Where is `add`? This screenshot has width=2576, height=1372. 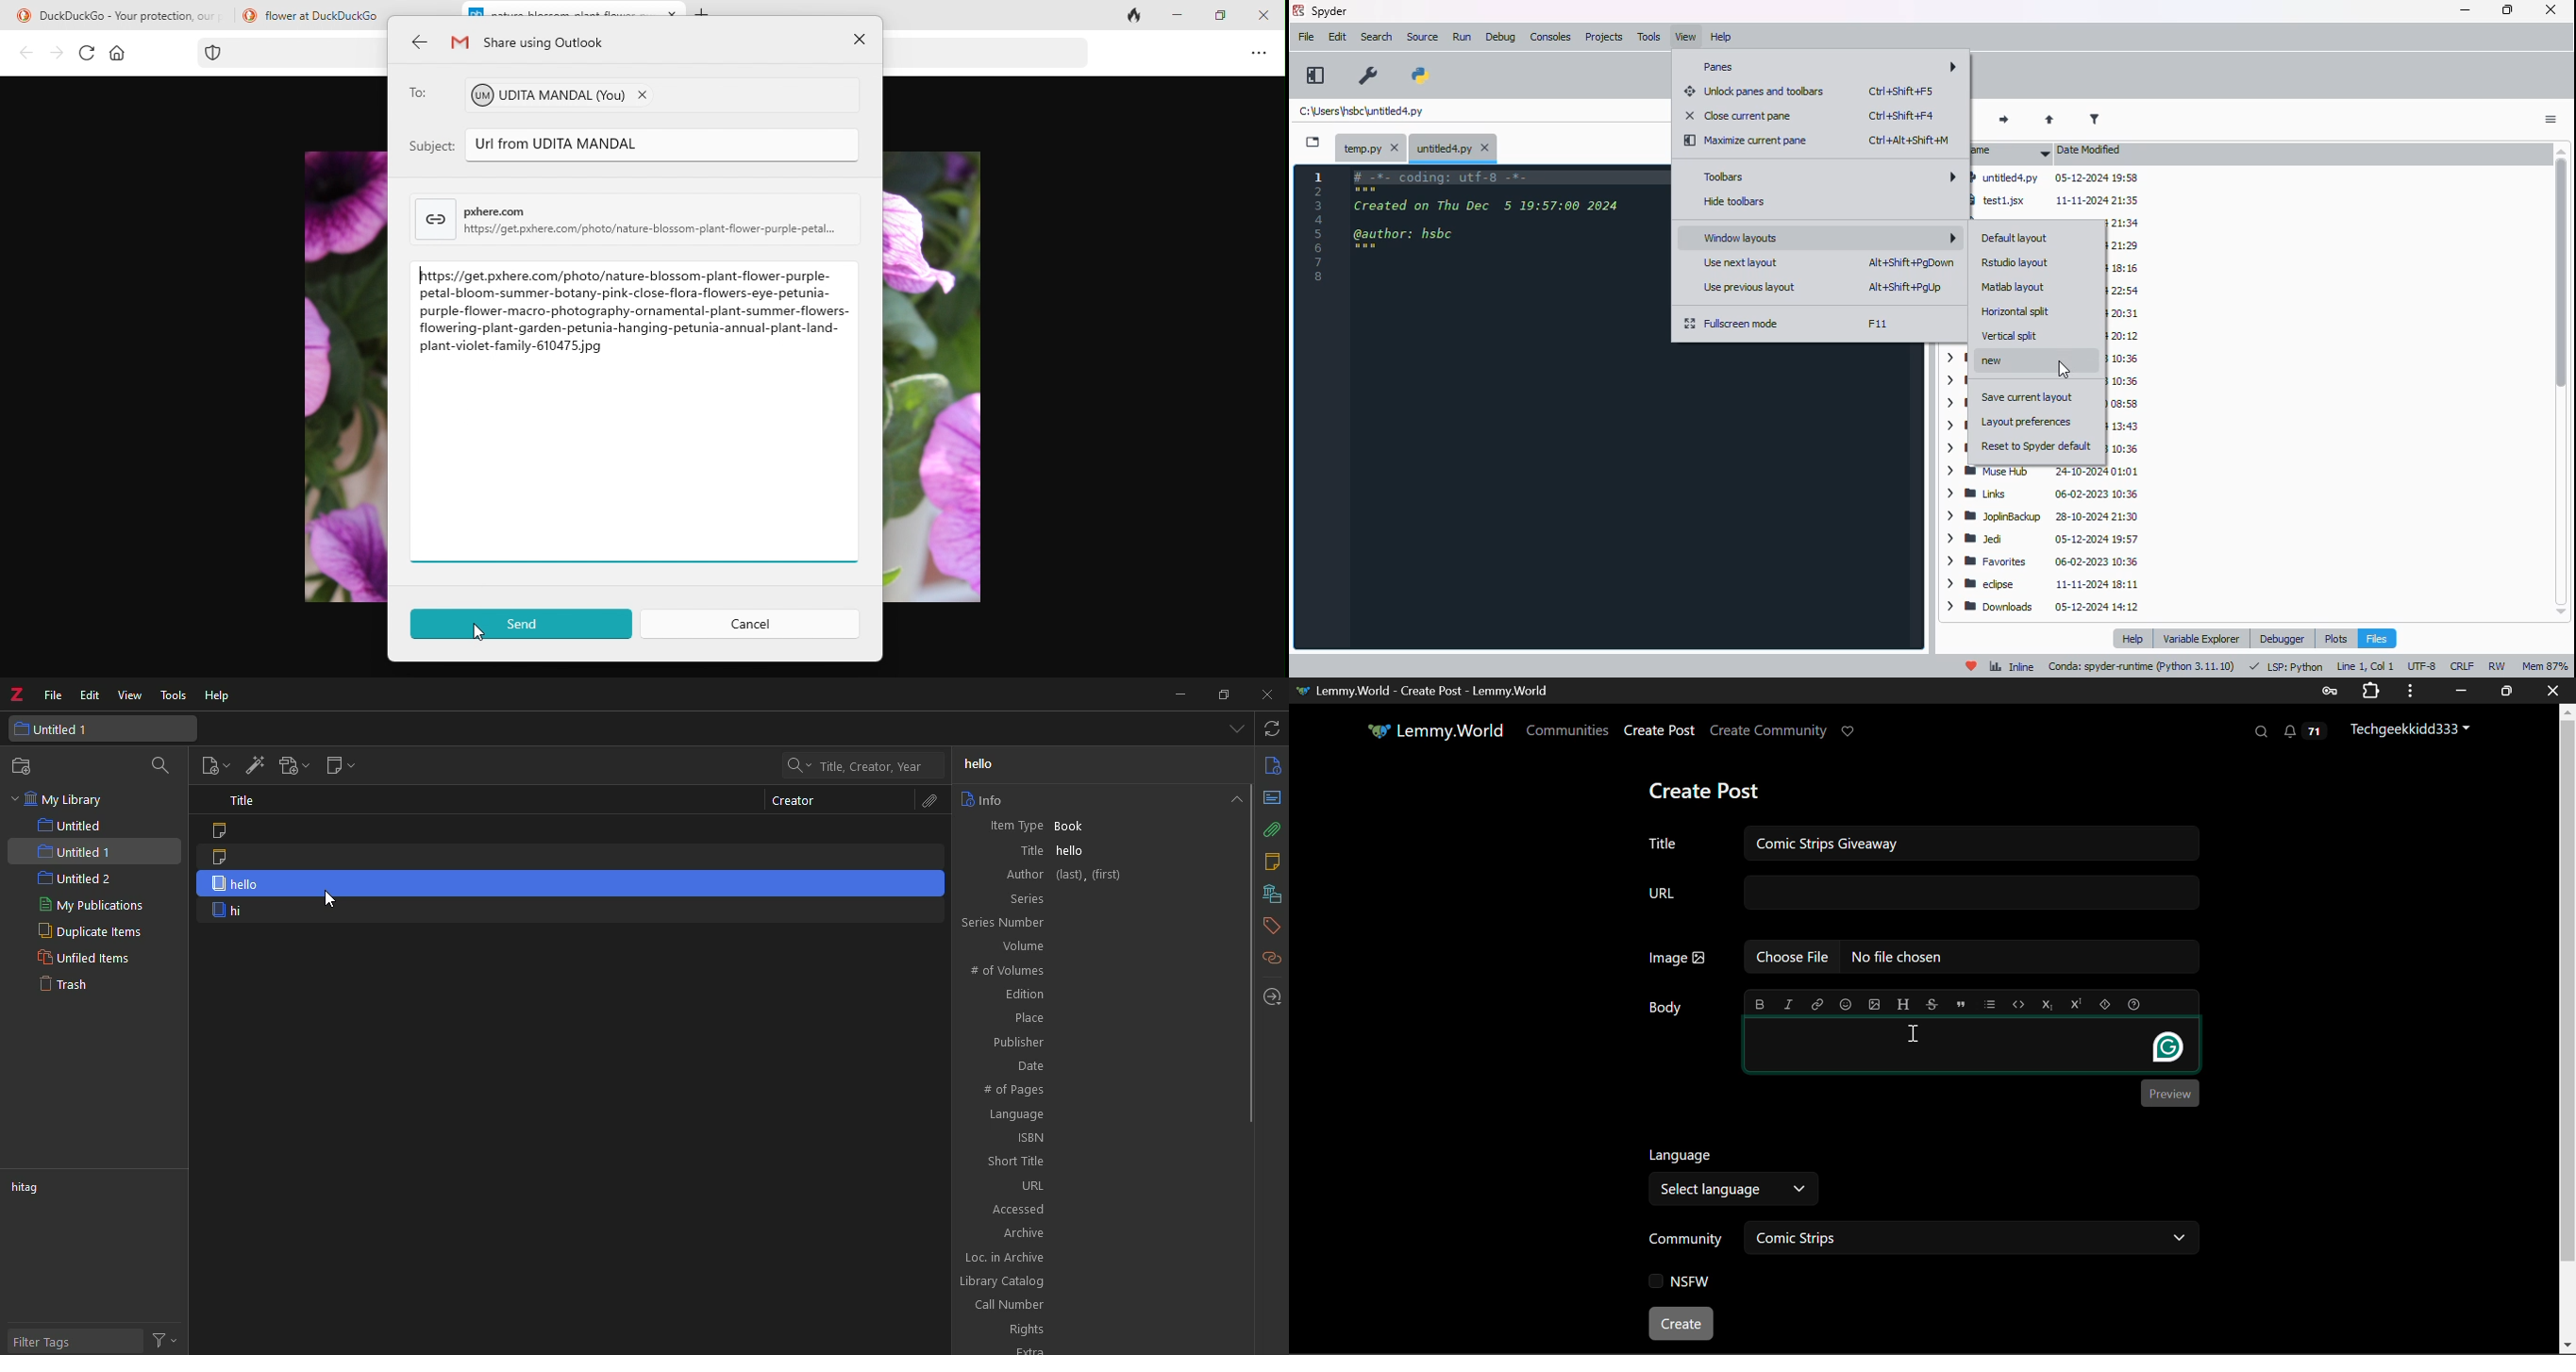 add is located at coordinates (706, 9).